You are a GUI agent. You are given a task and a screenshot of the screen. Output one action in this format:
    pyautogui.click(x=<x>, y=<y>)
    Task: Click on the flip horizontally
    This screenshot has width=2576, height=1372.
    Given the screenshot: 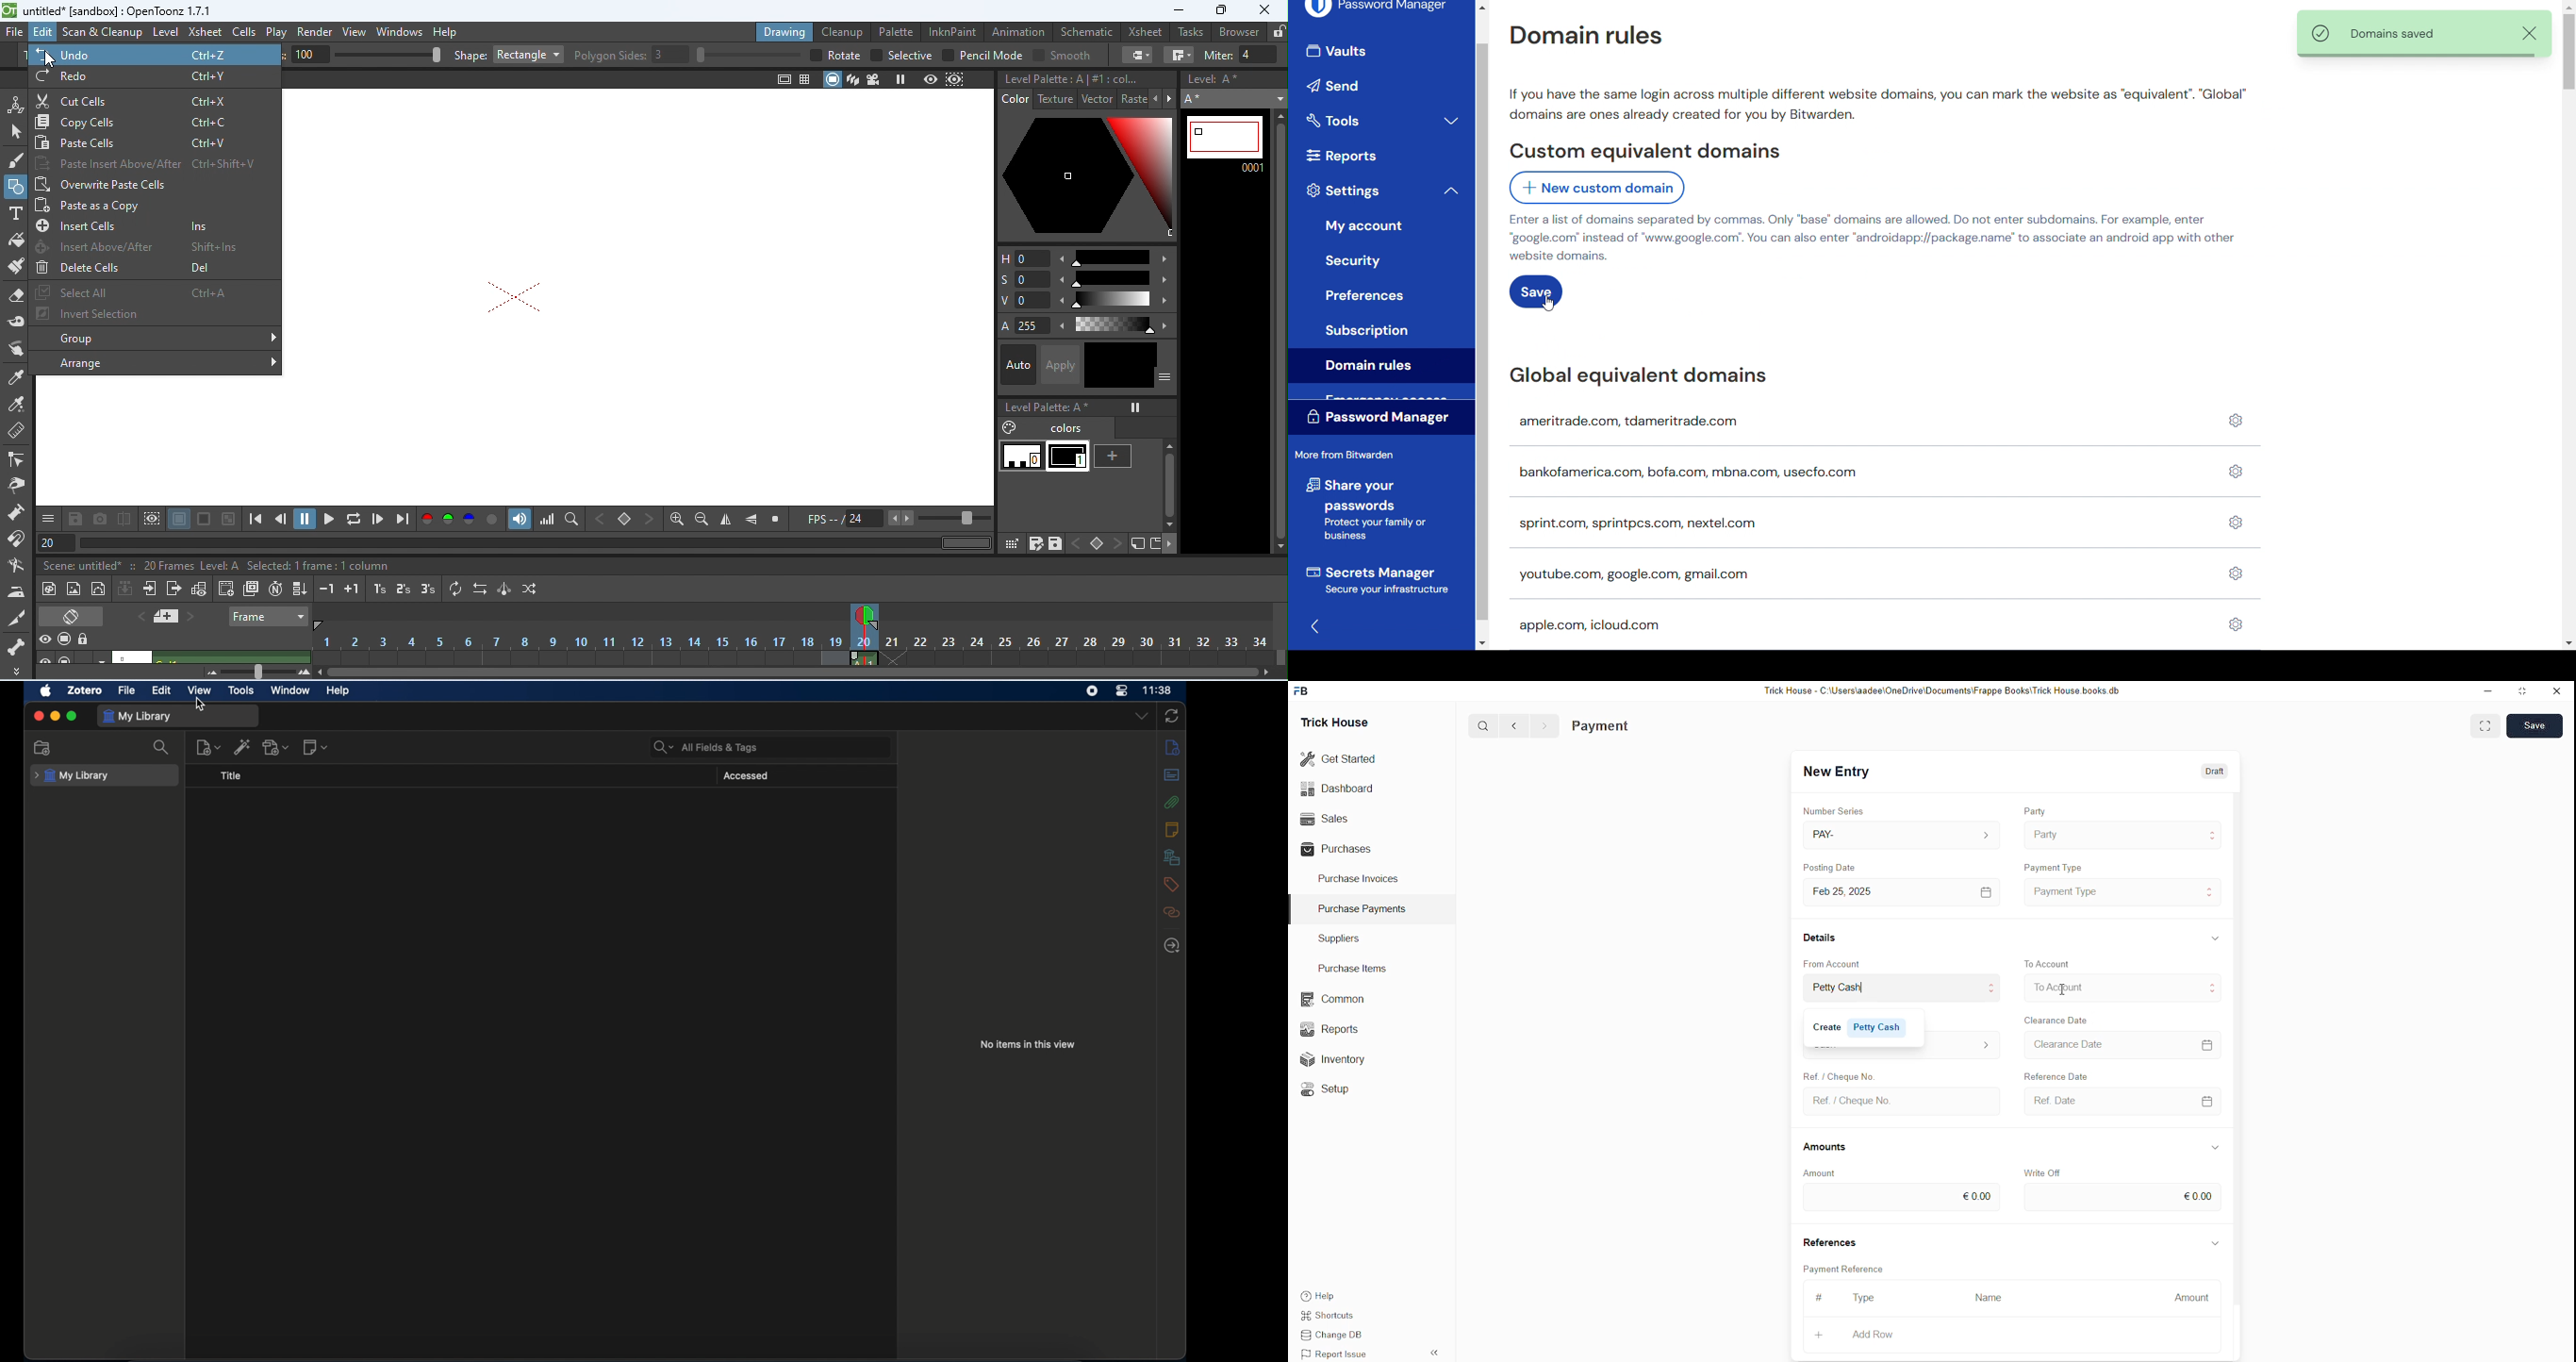 What is the action you would take?
    pyautogui.click(x=726, y=520)
    